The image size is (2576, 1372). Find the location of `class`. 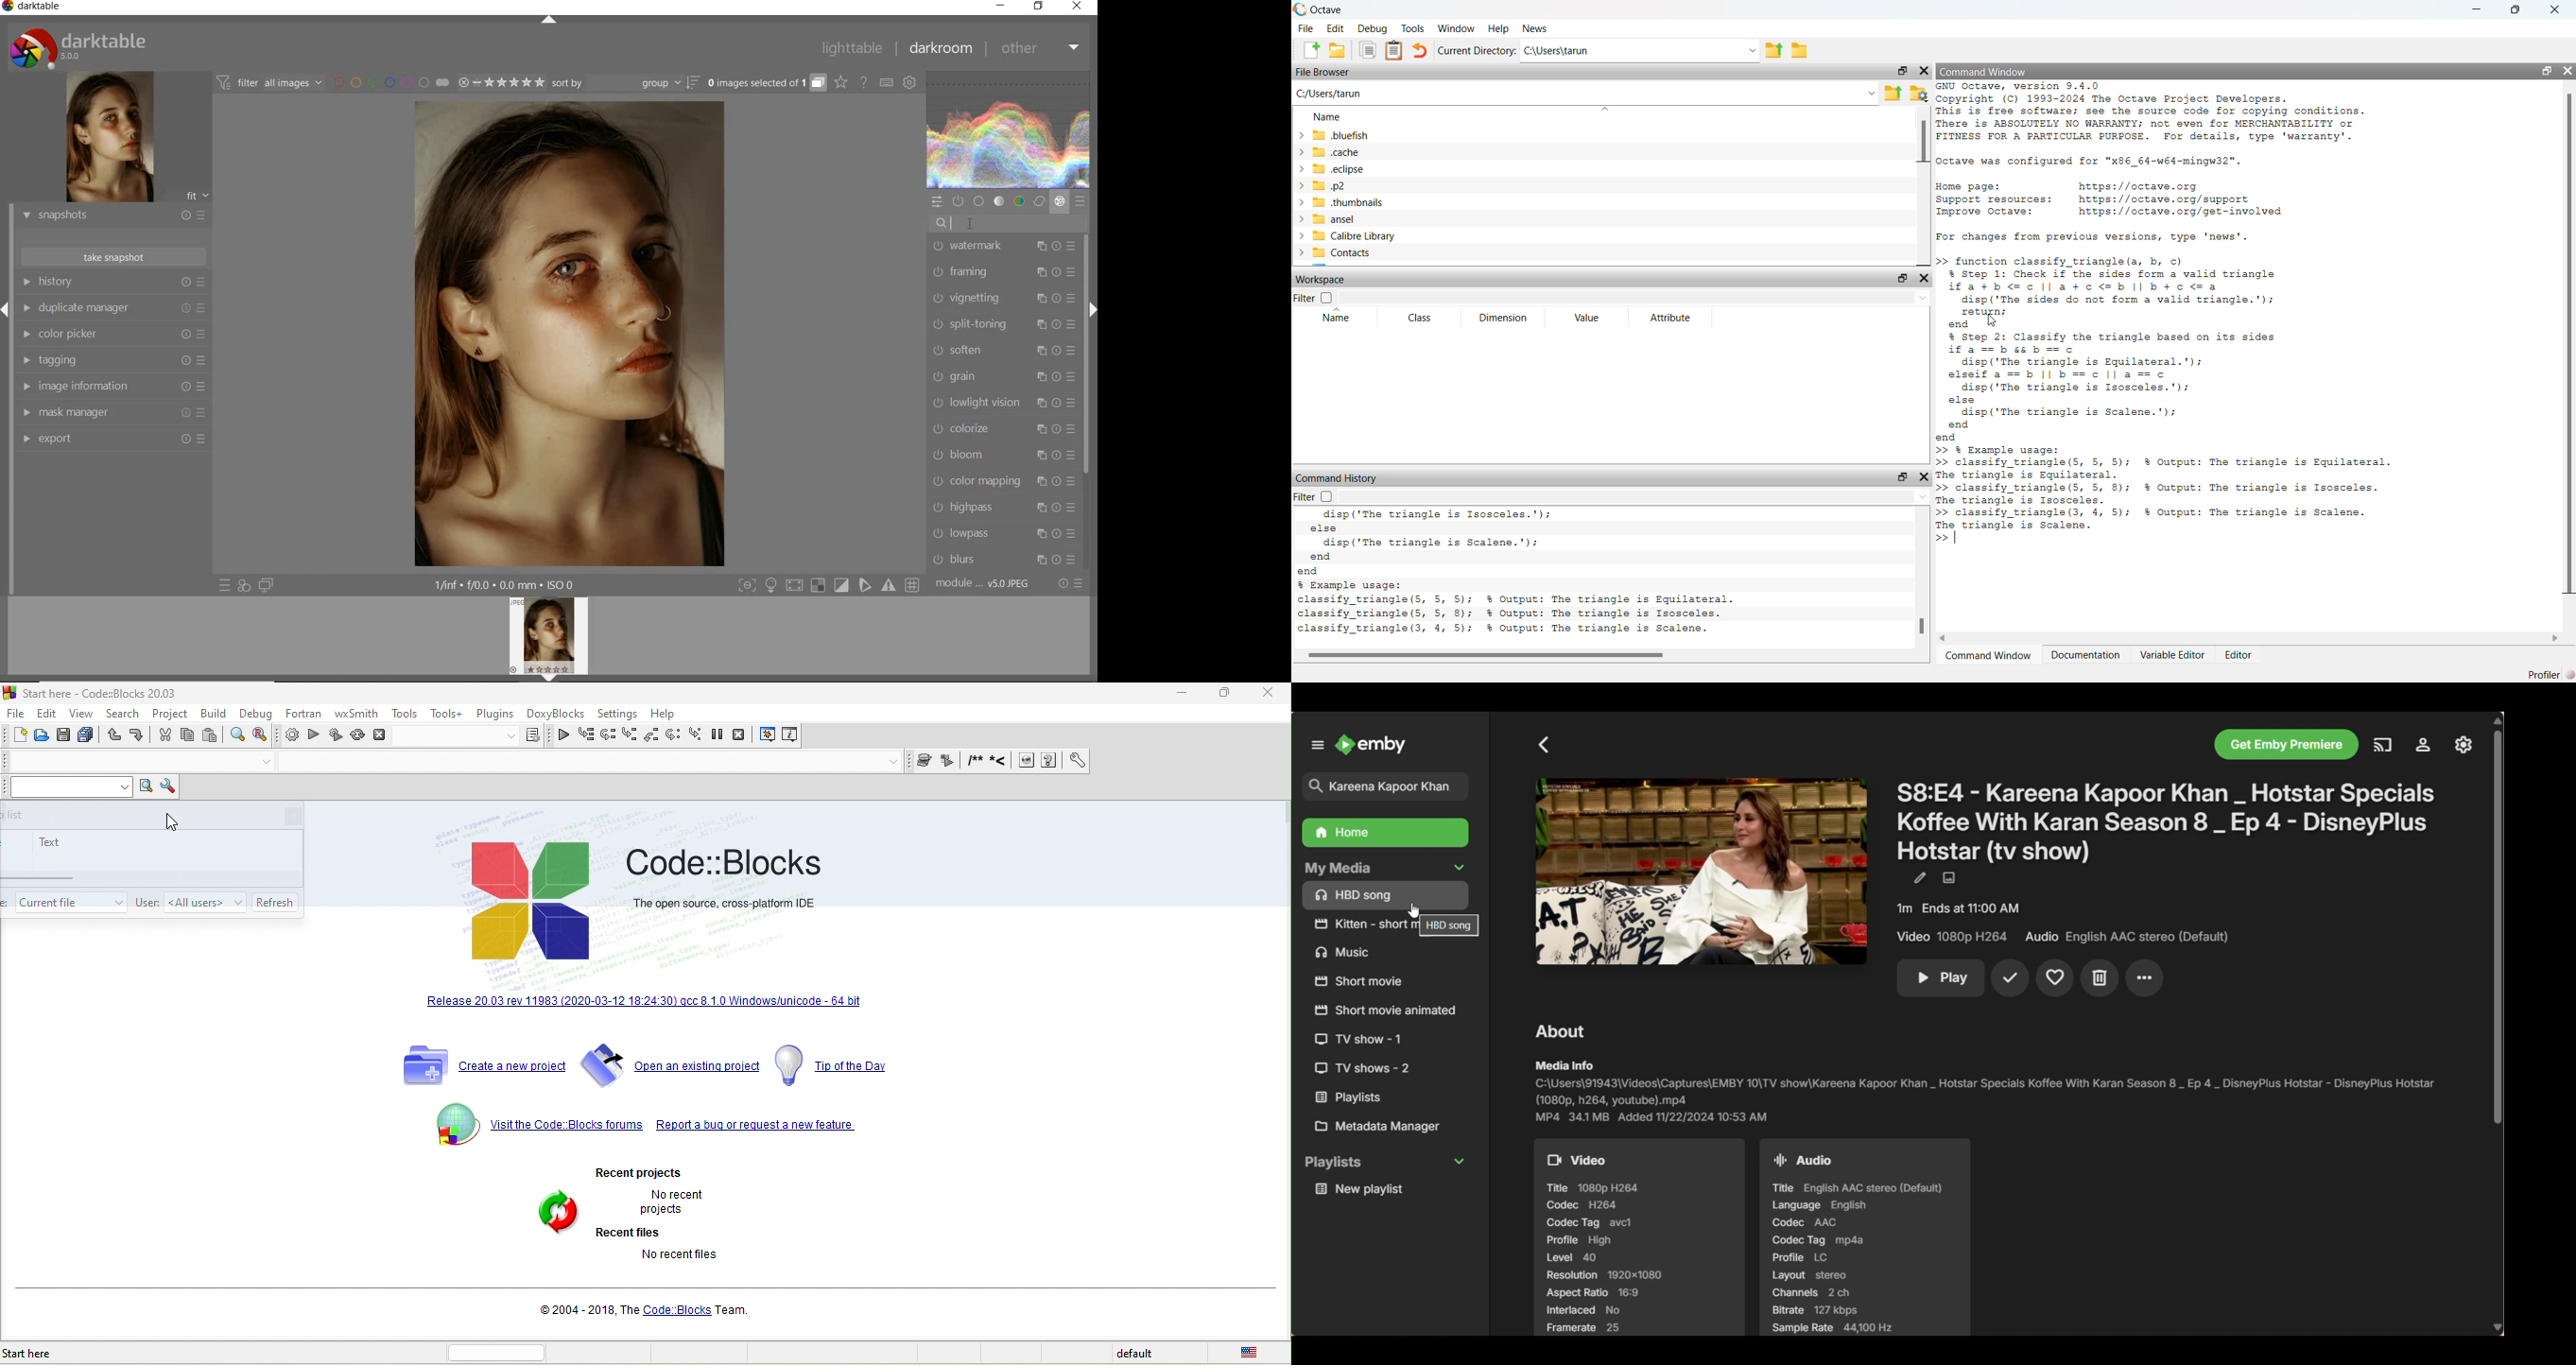

class is located at coordinates (1420, 318).